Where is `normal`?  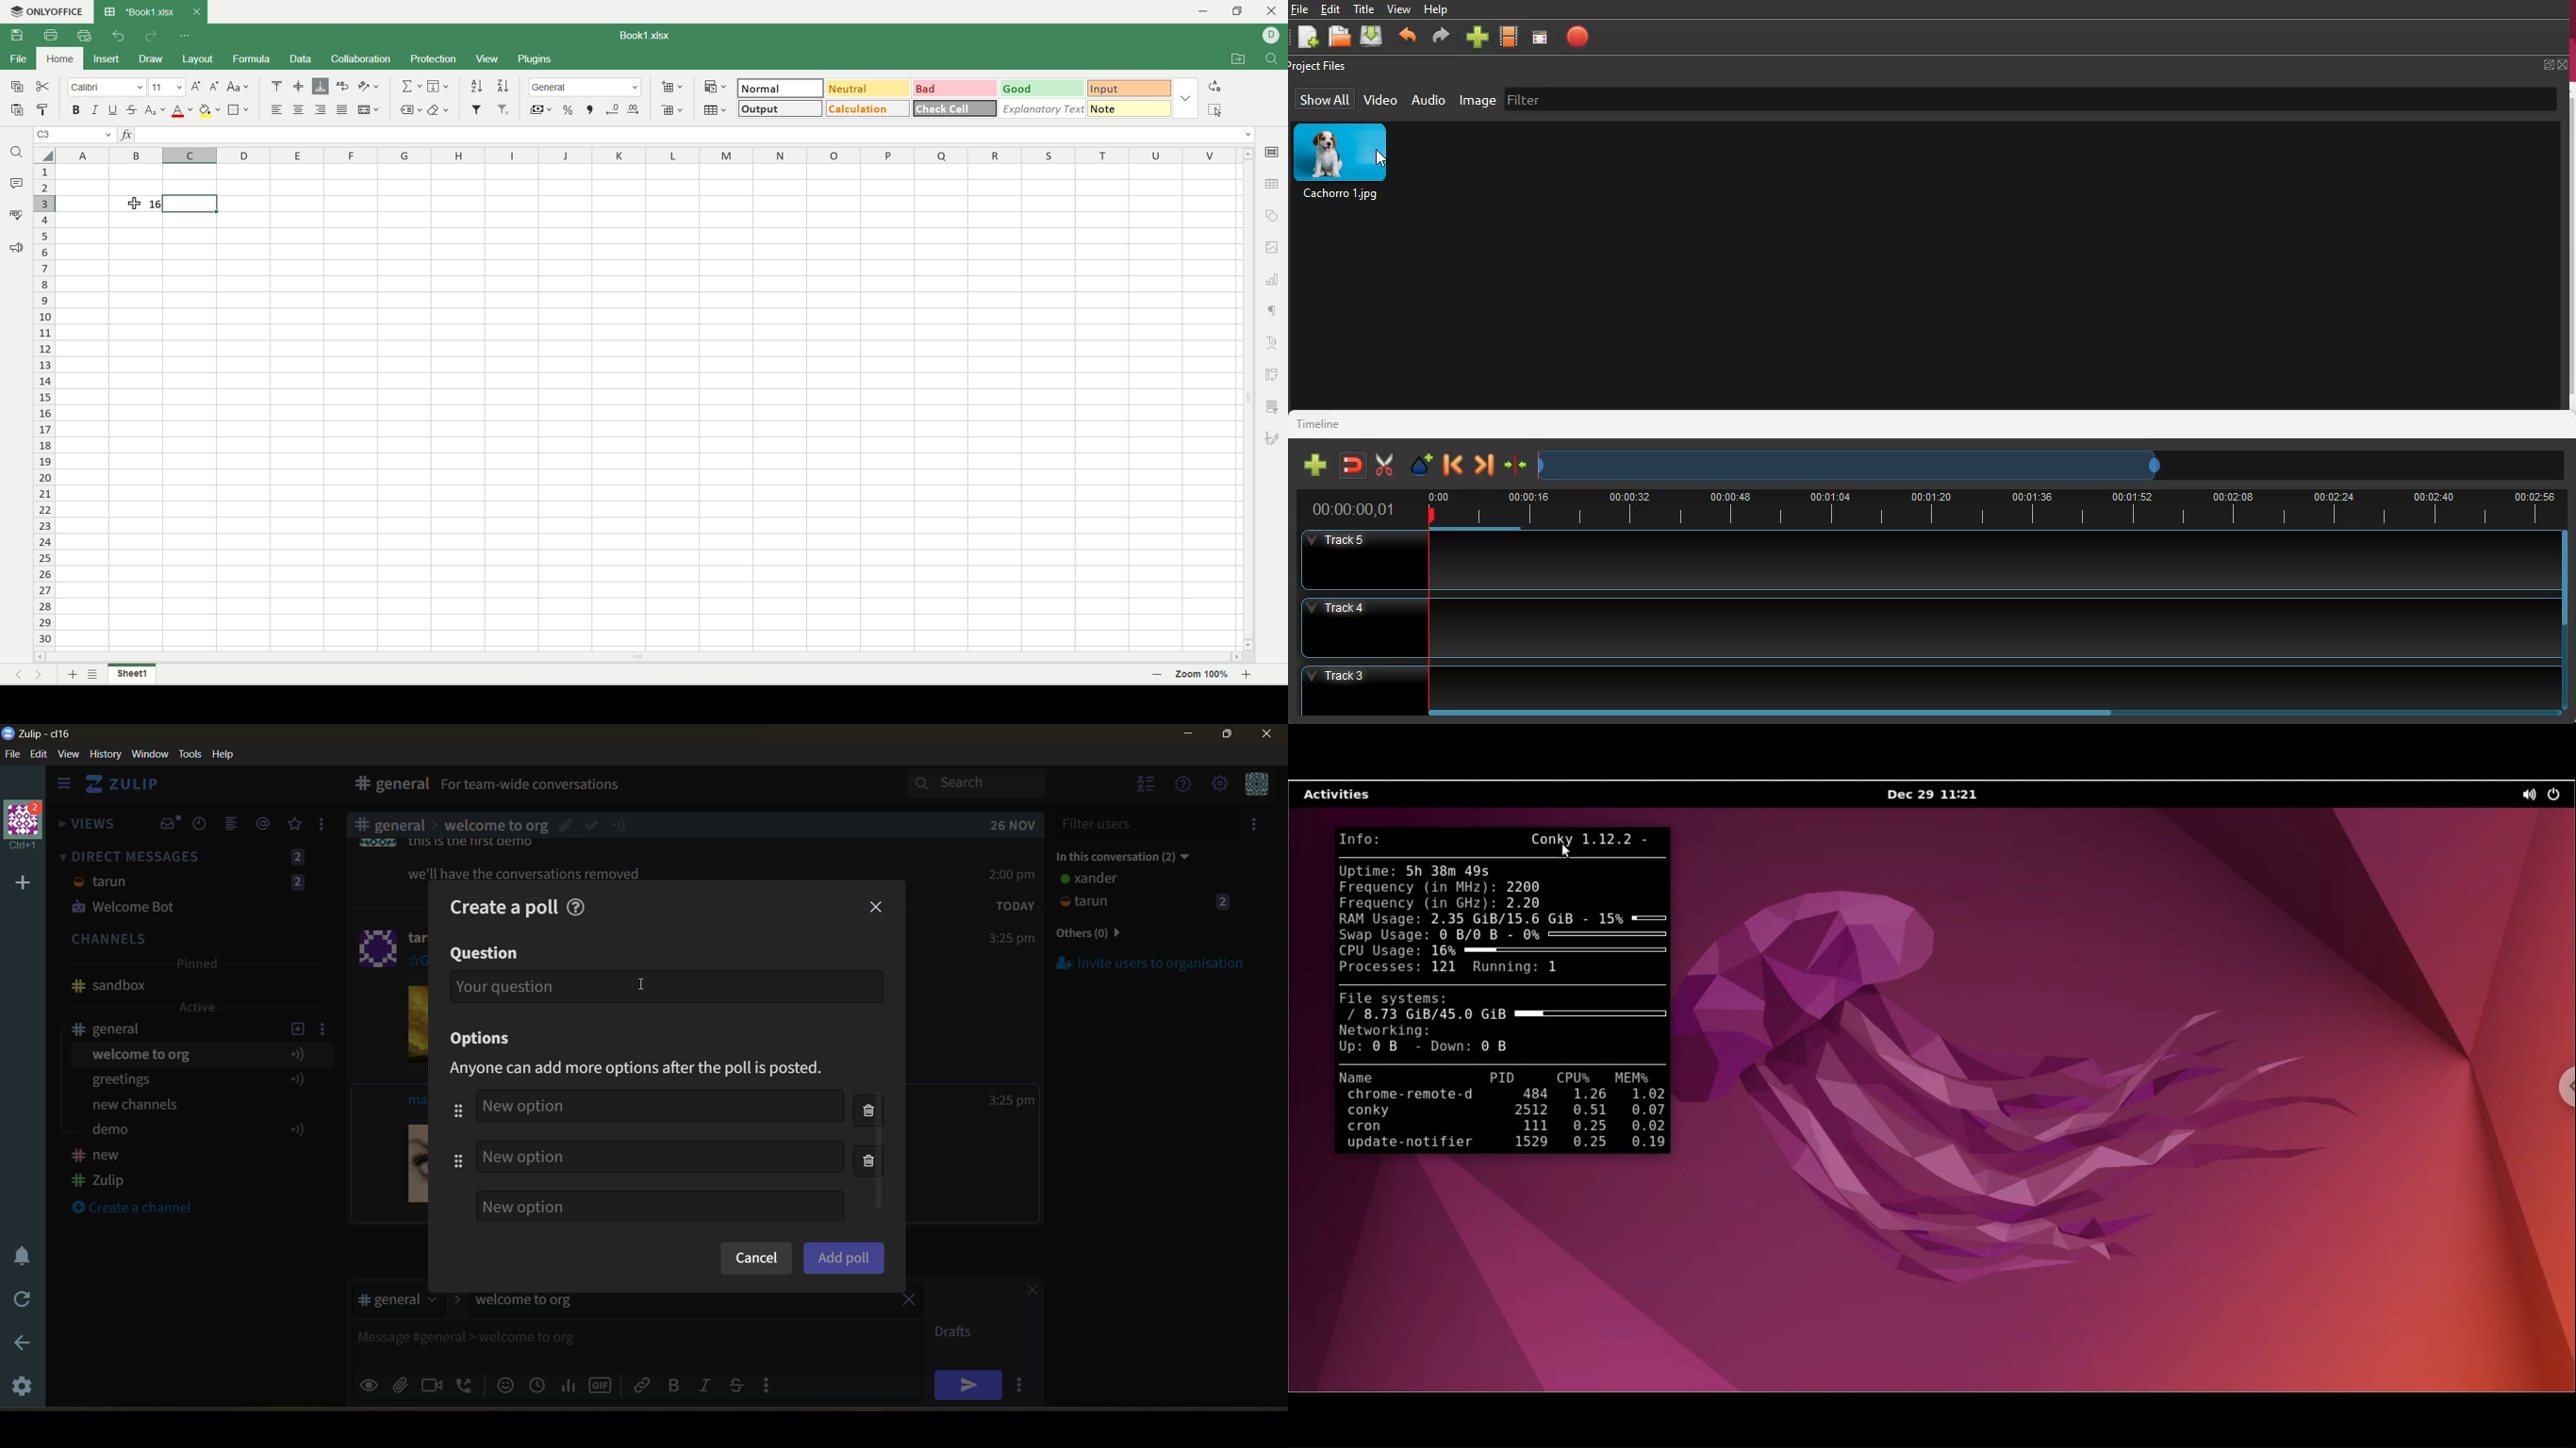 normal is located at coordinates (782, 88).